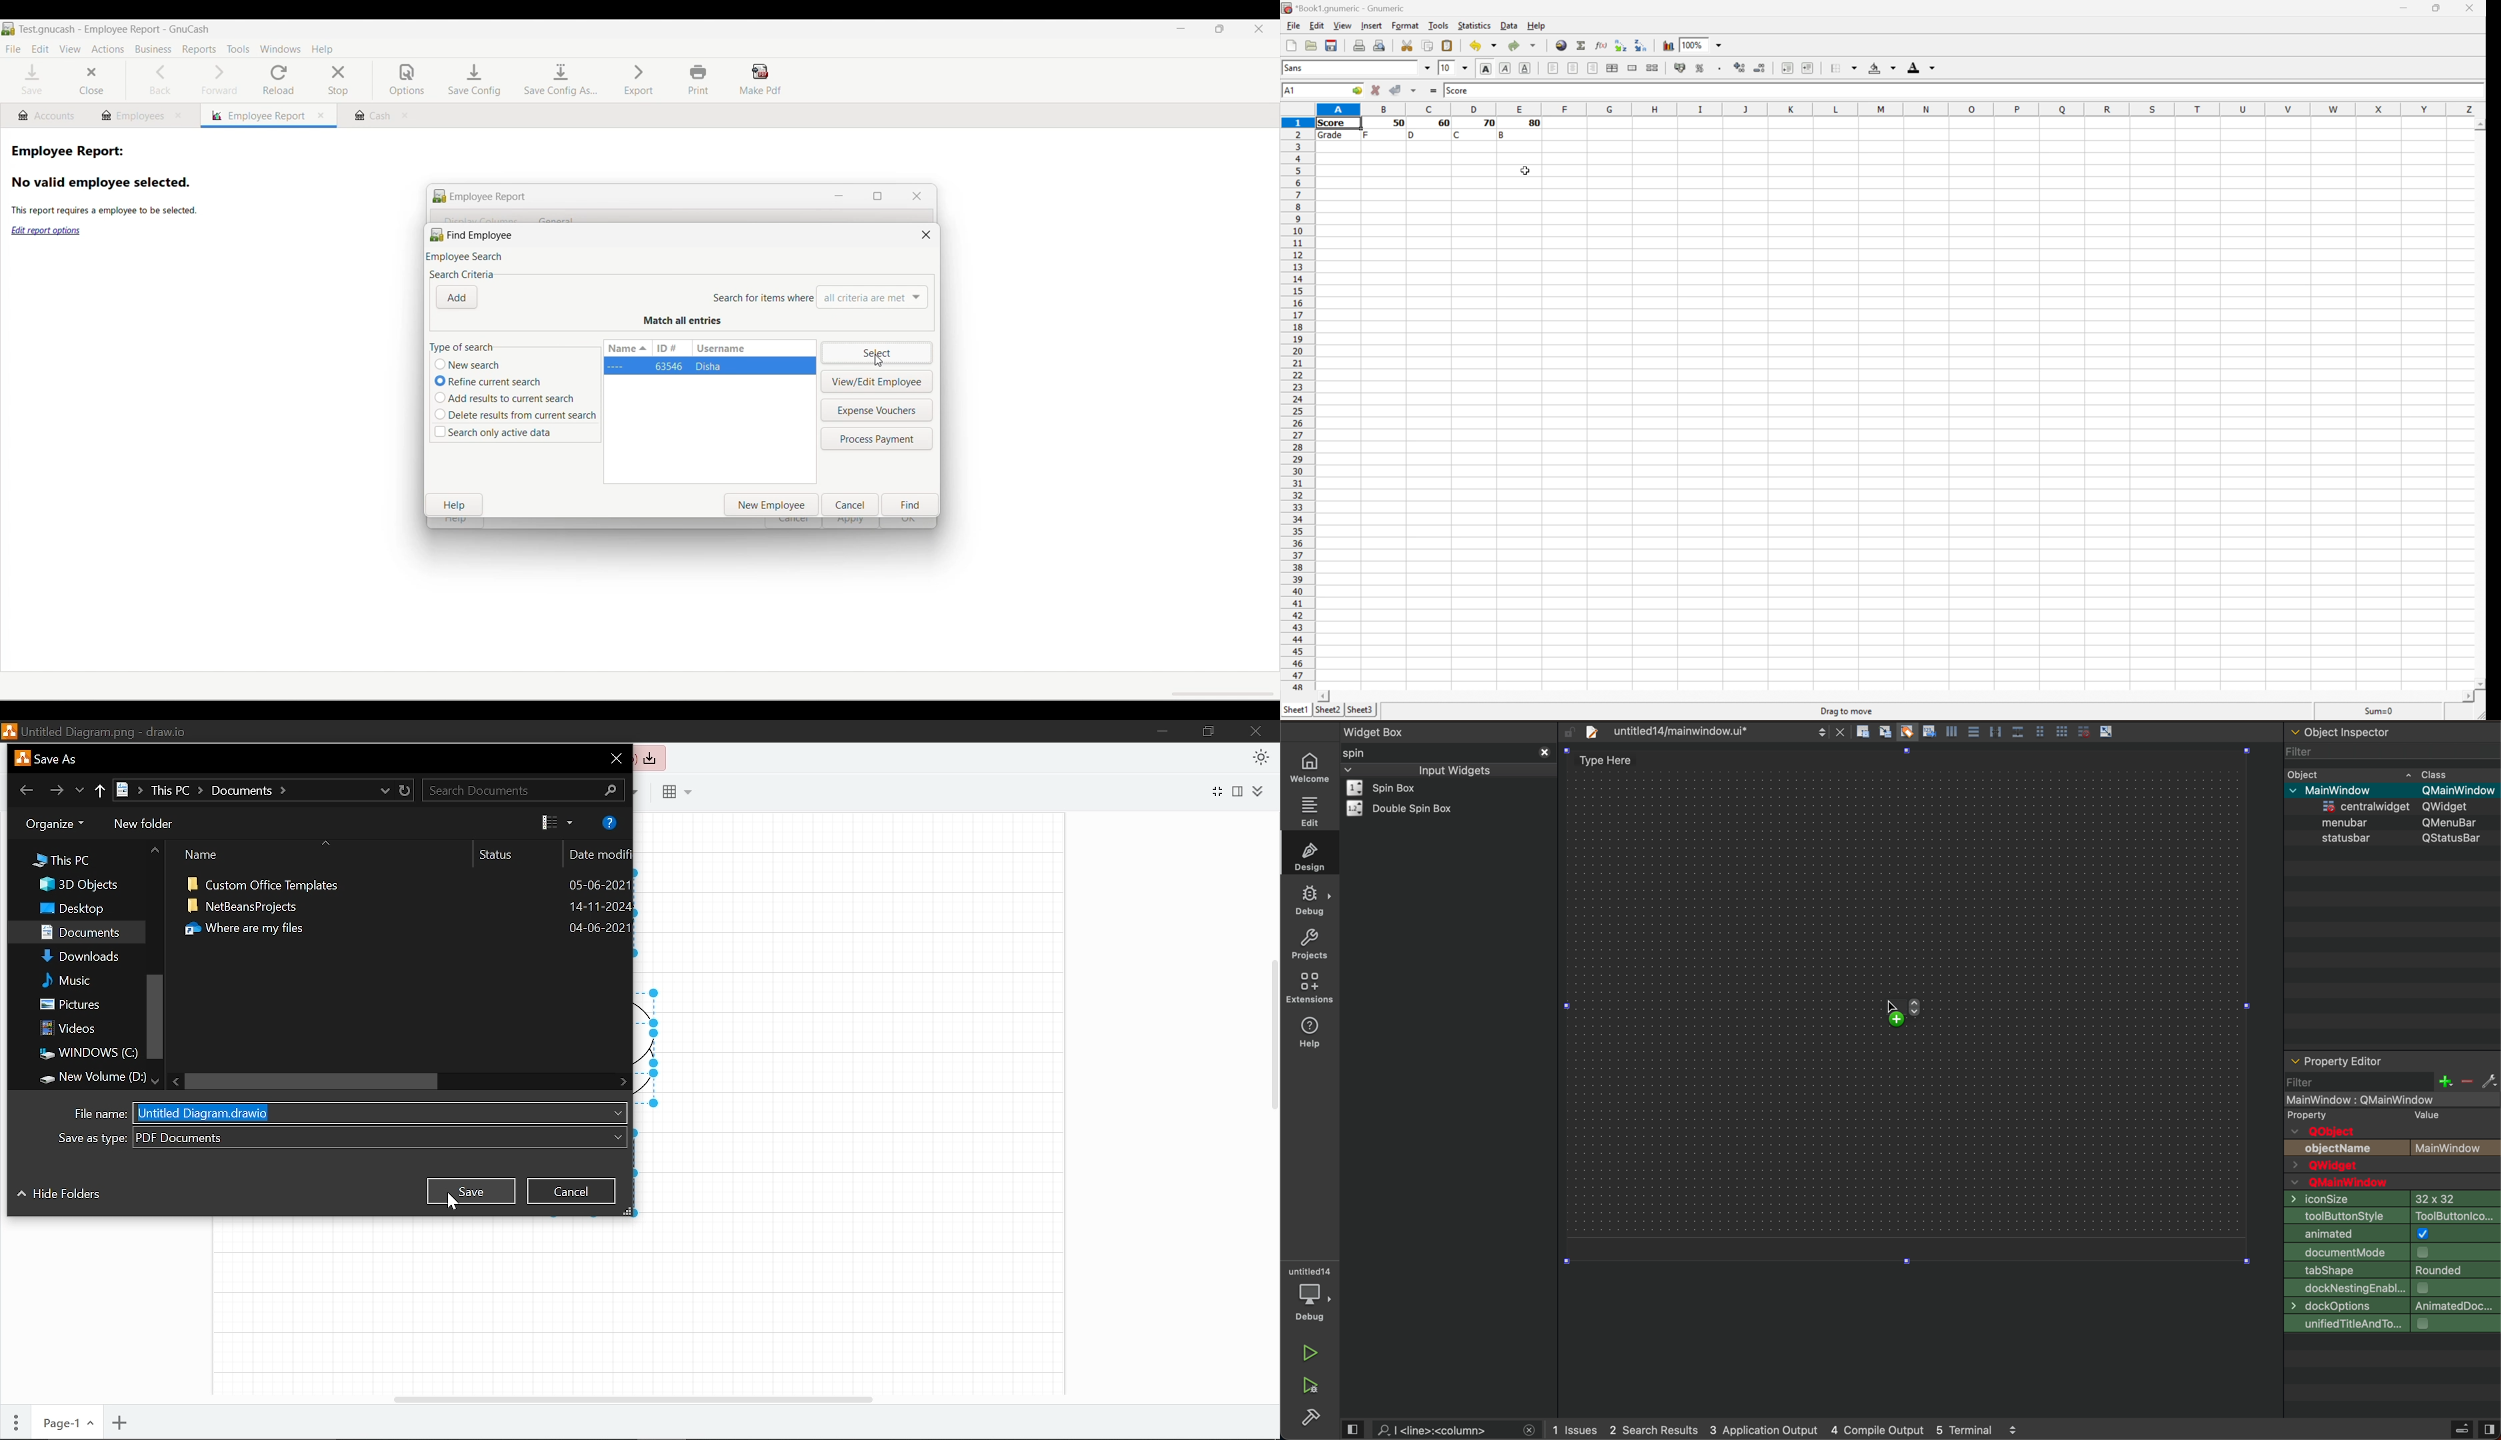 The image size is (2520, 1456). What do you see at coordinates (2458, 790) in the screenshot?
I see `` at bounding box center [2458, 790].